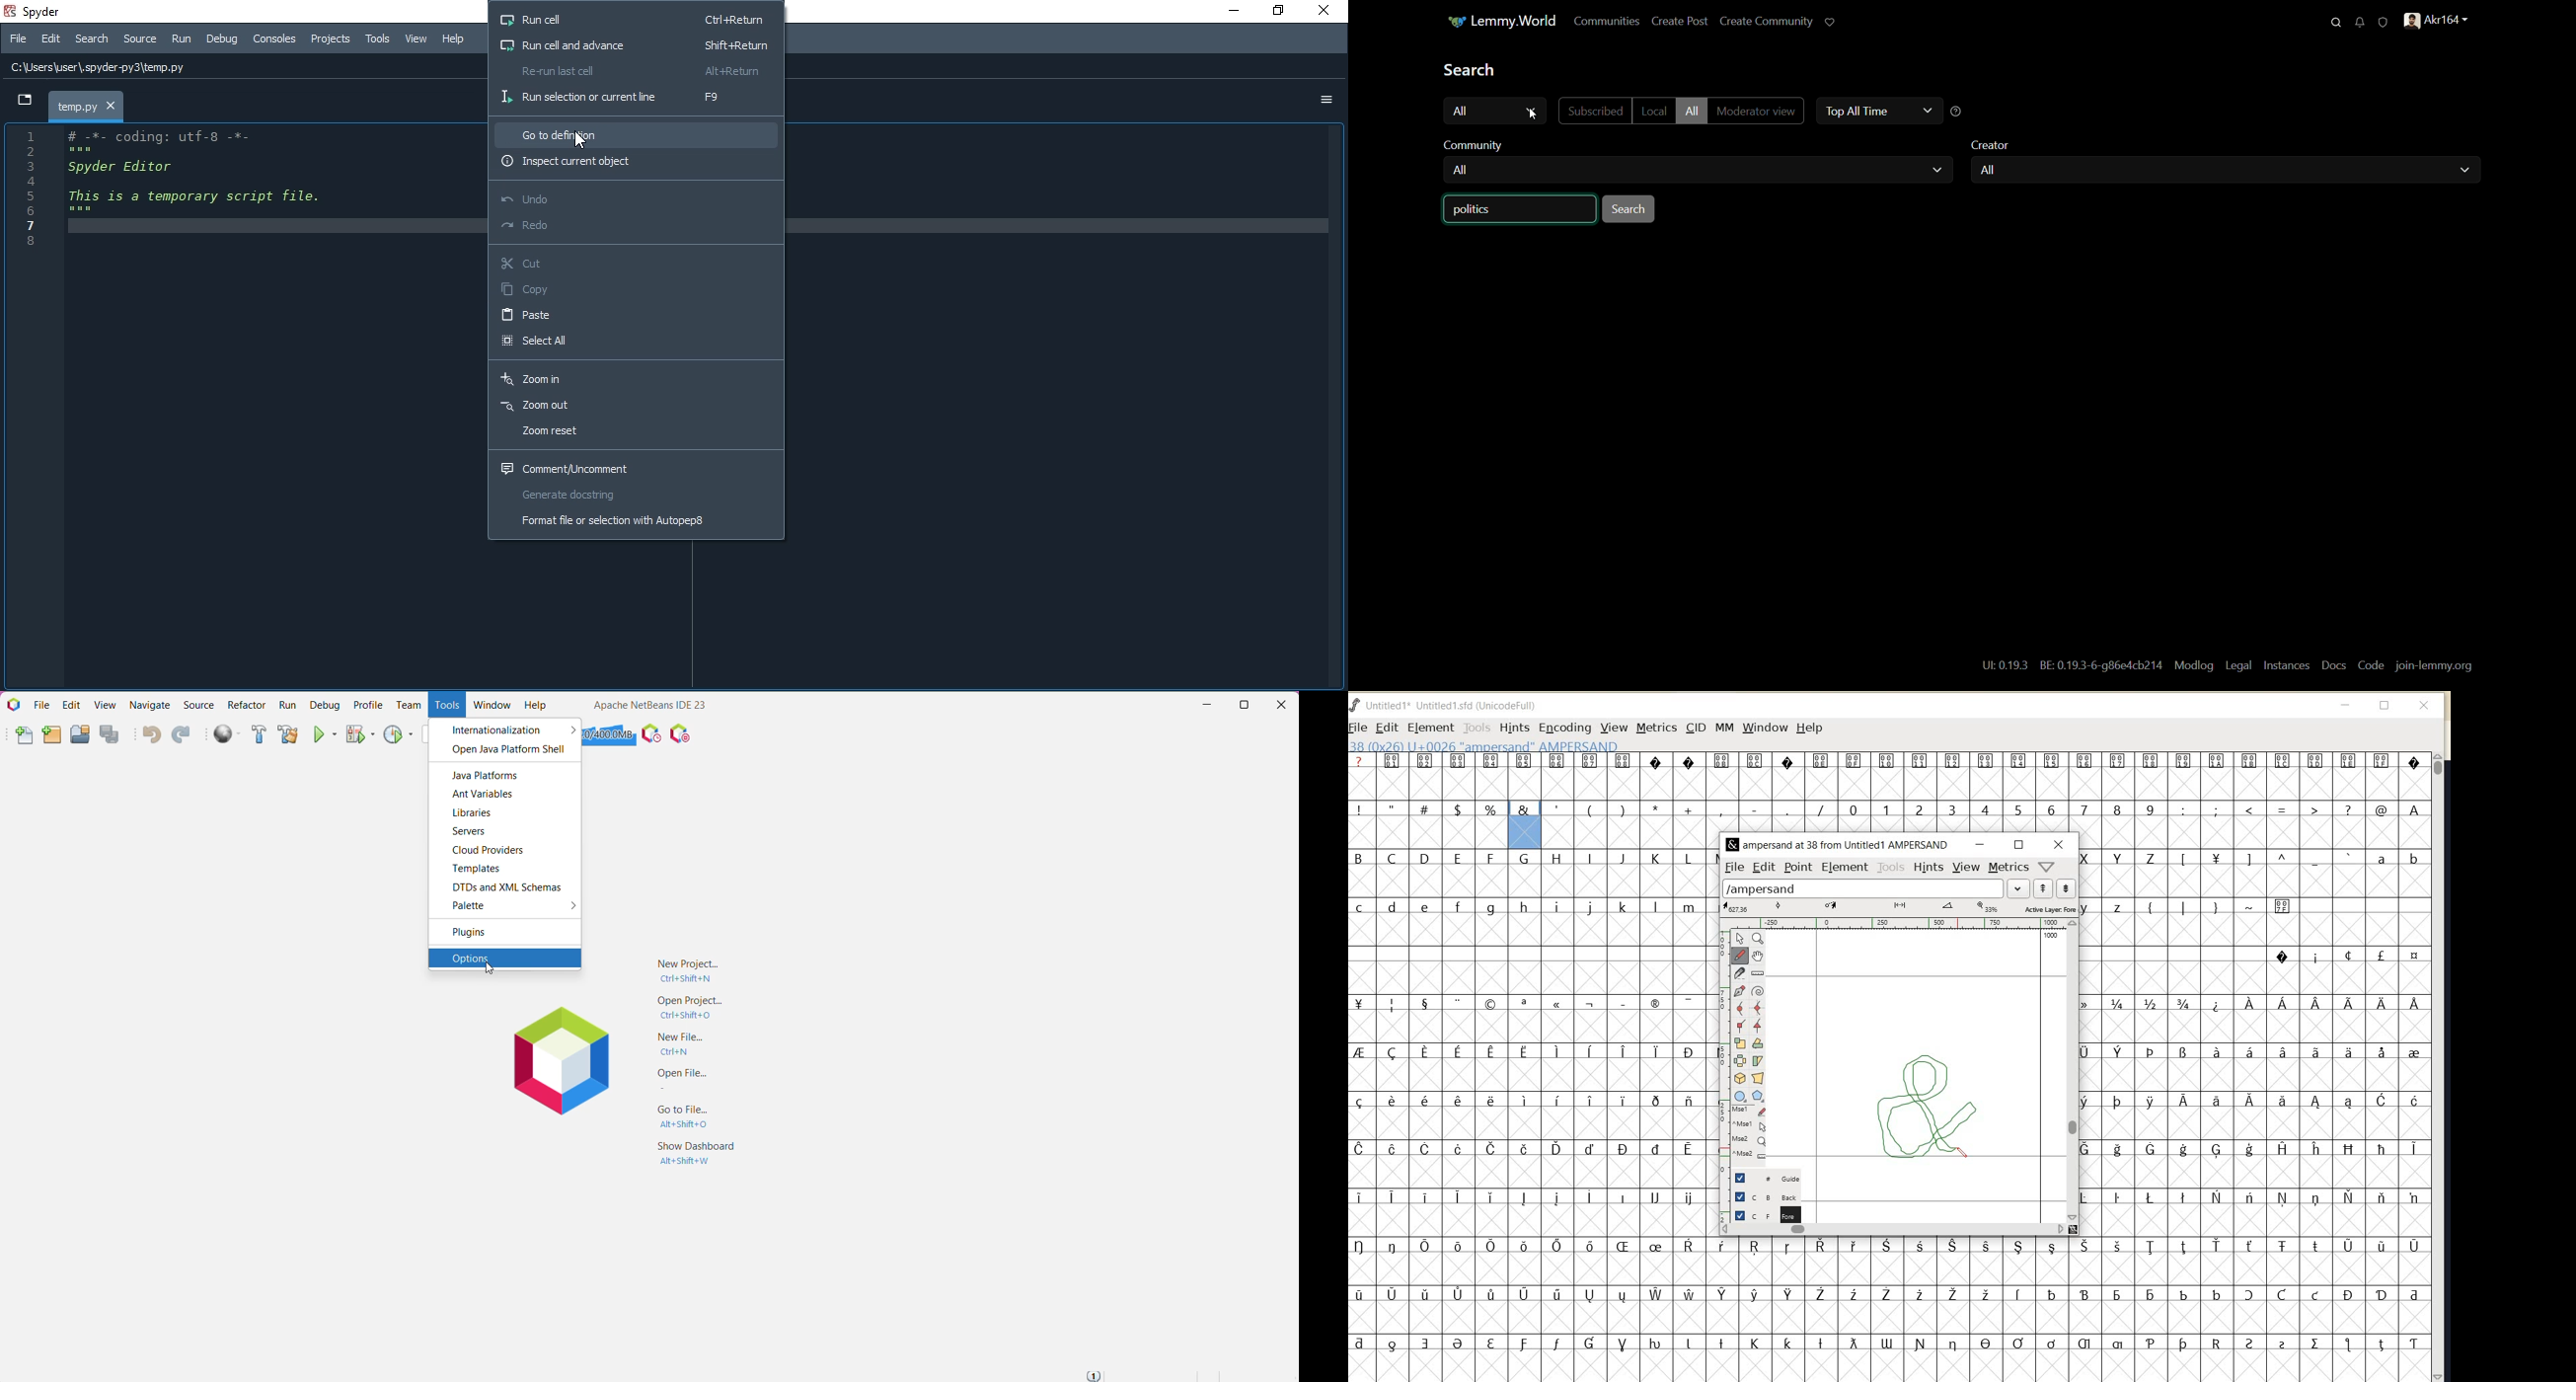 The image size is (2576, 1400). What do you see at coordinates (138, 38) in the screenshot?
I see `source` at bounding box center [138, 38].